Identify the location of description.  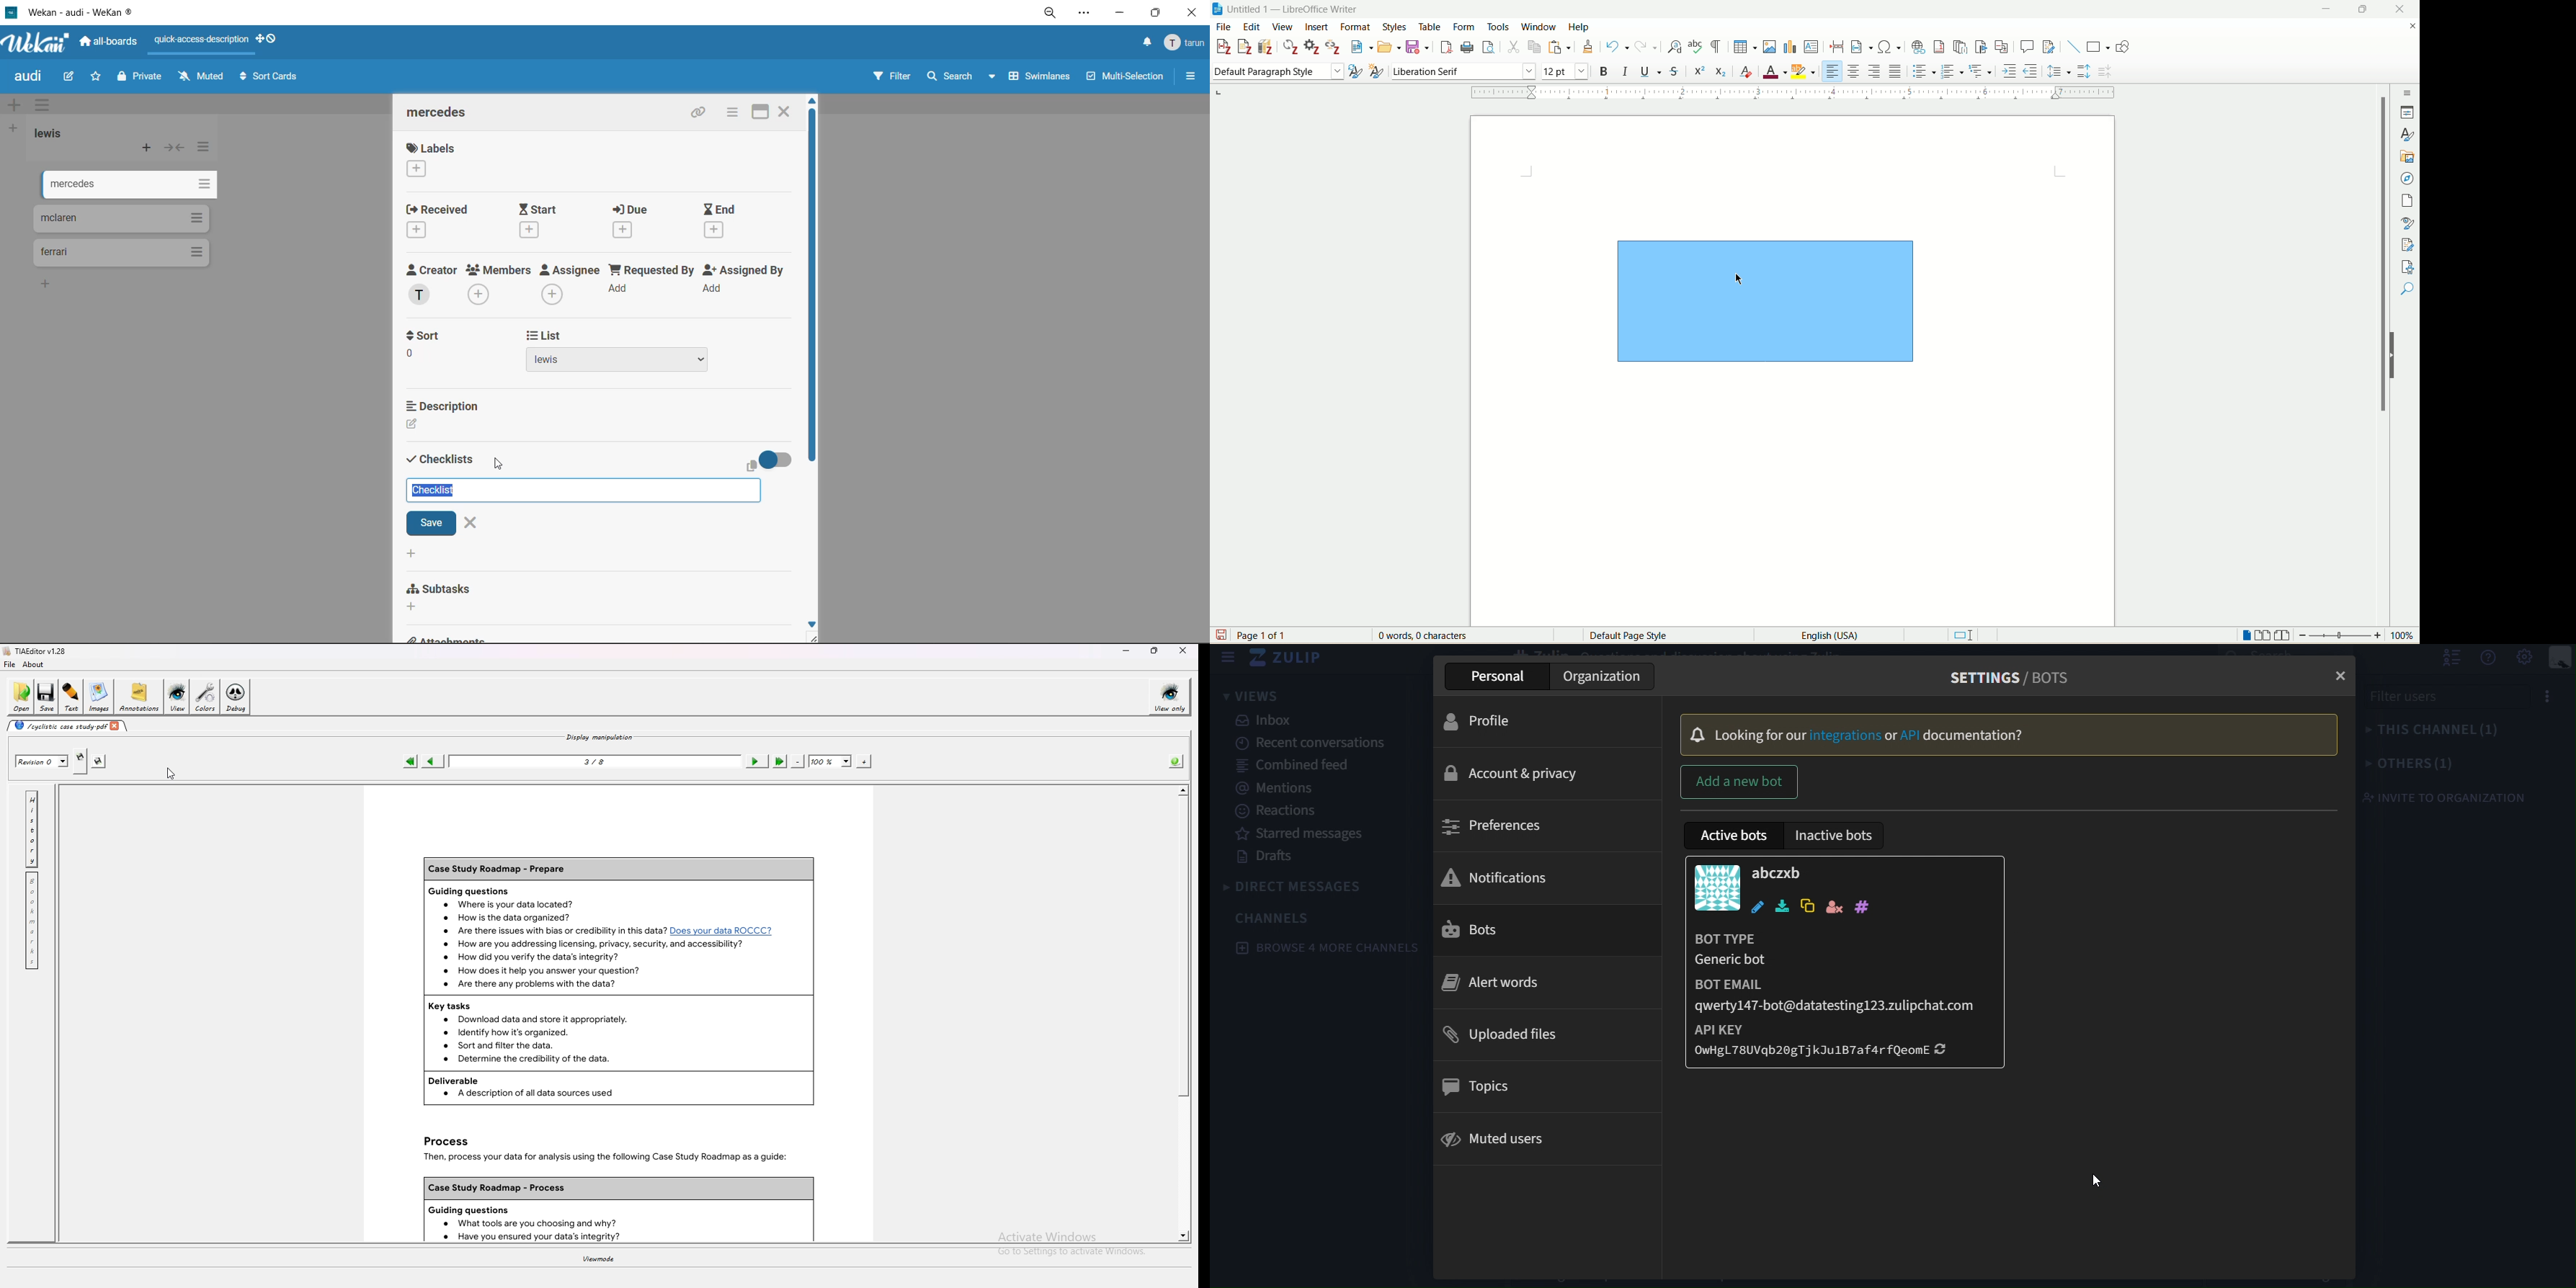
(442, 425).